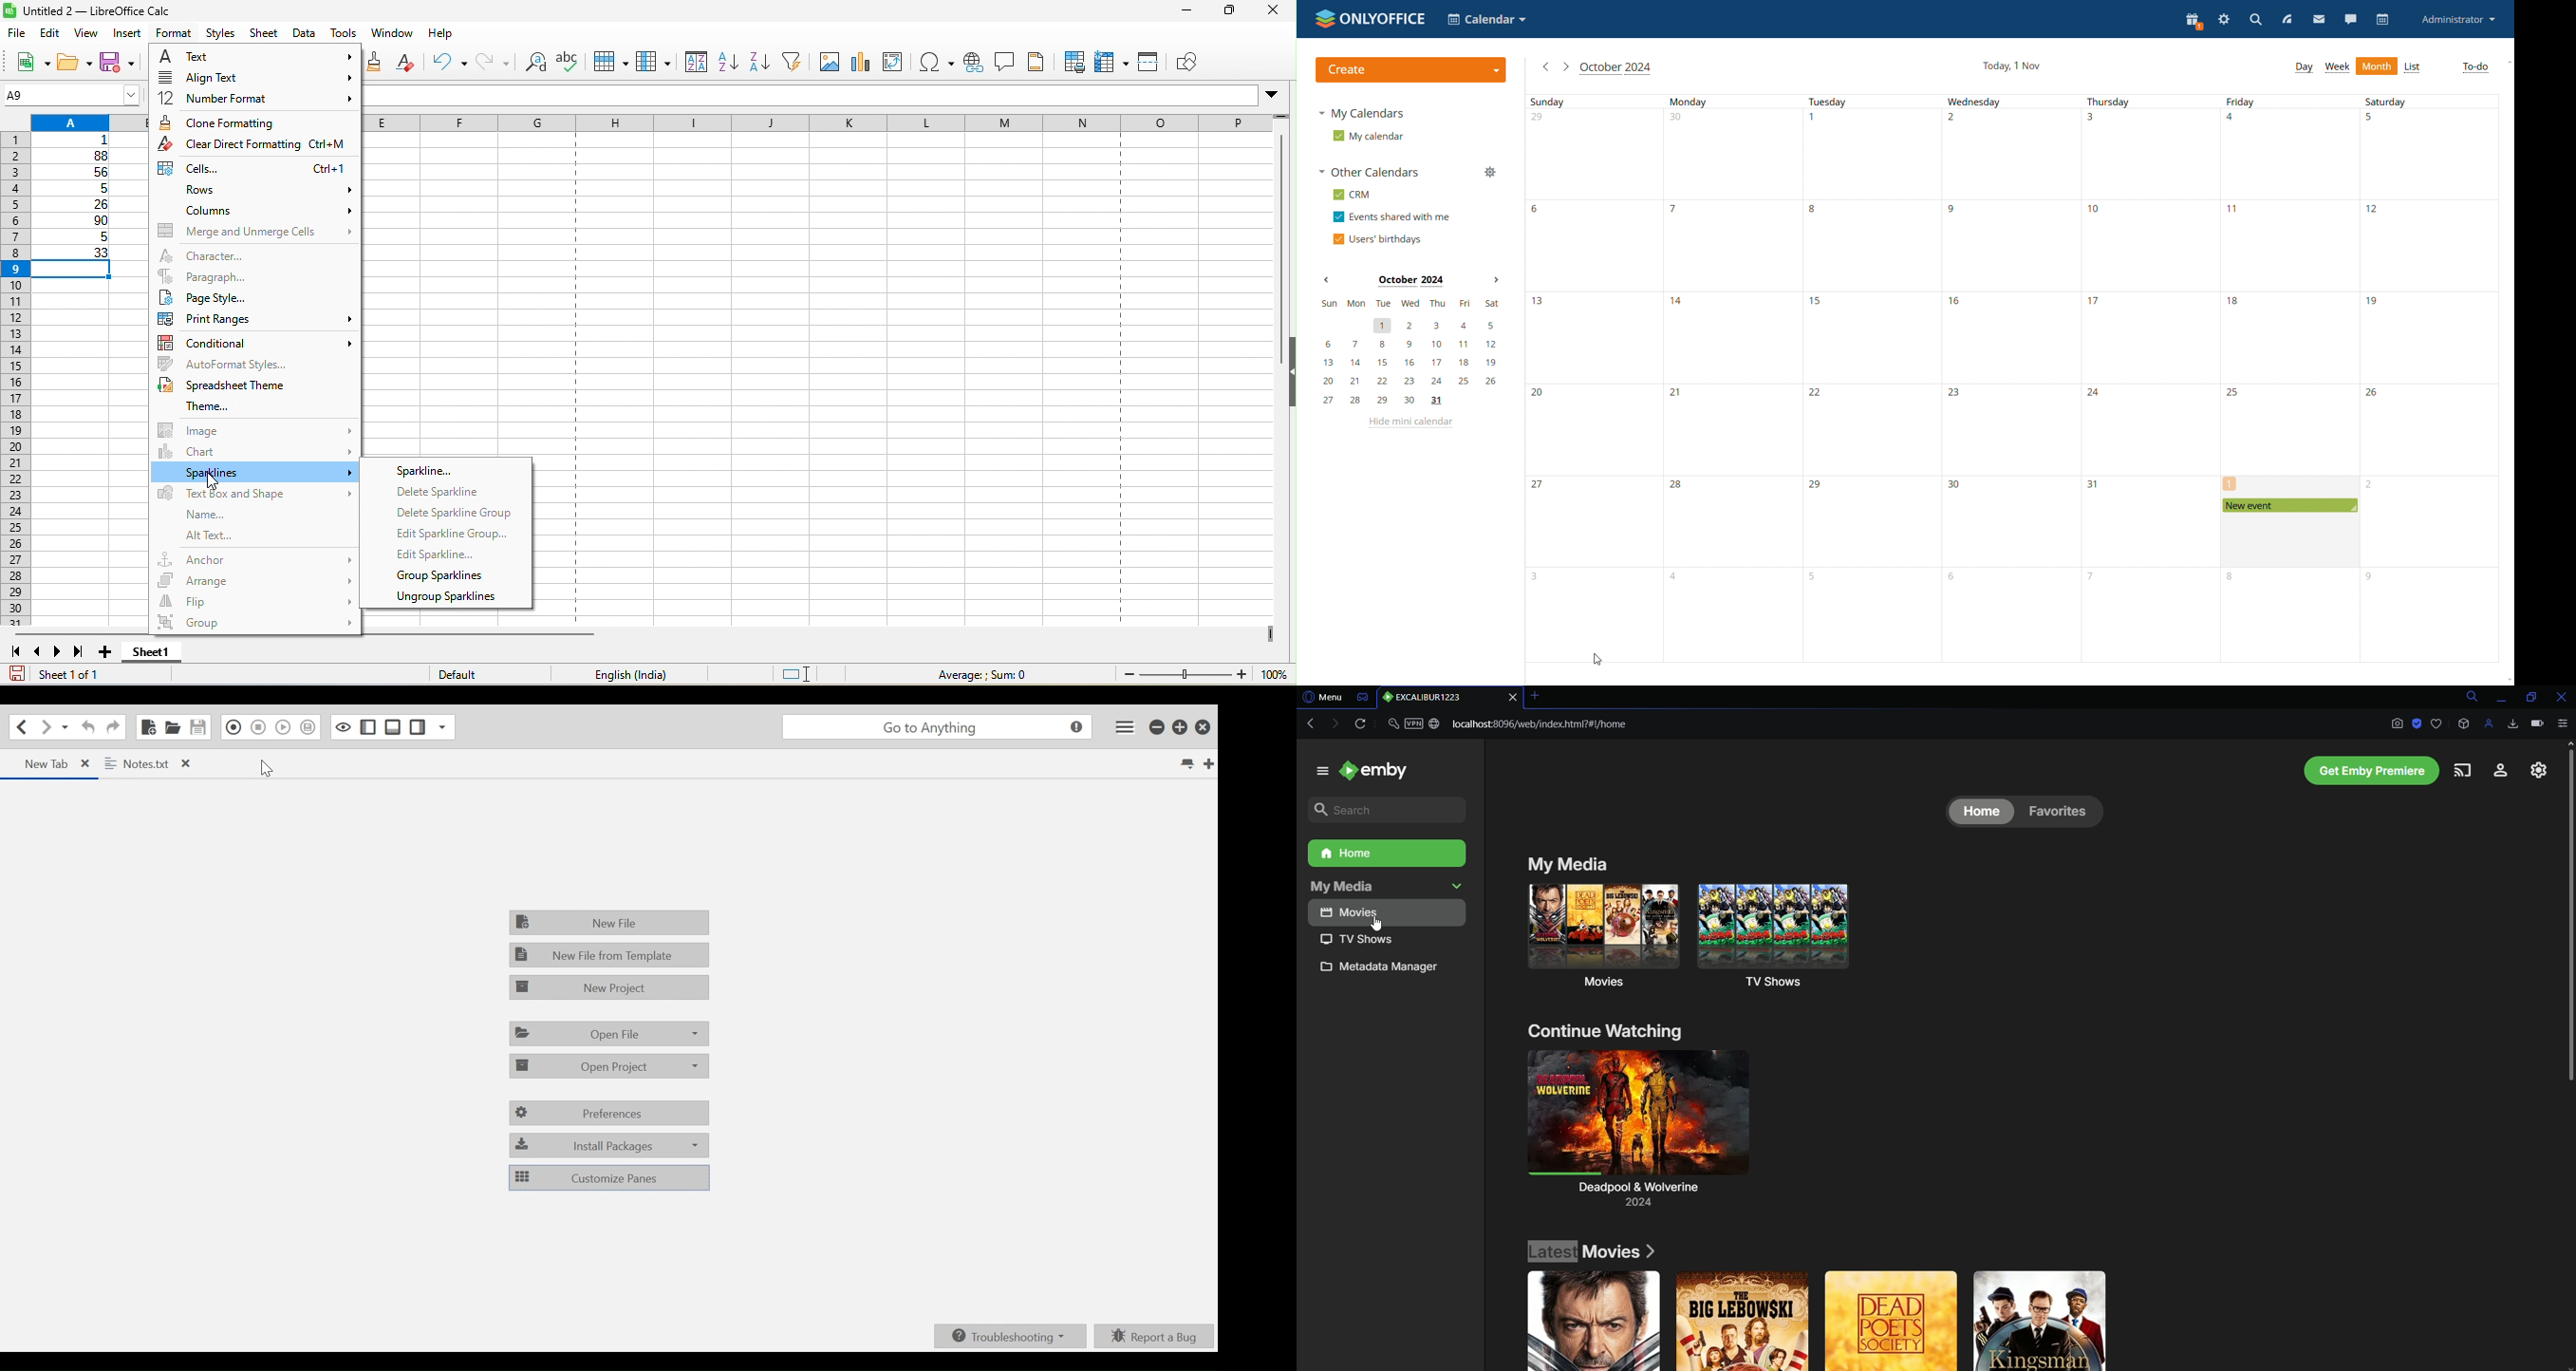  Describe the element at coordinates (255, 451) in the screenshot. I see `chart` at that location.